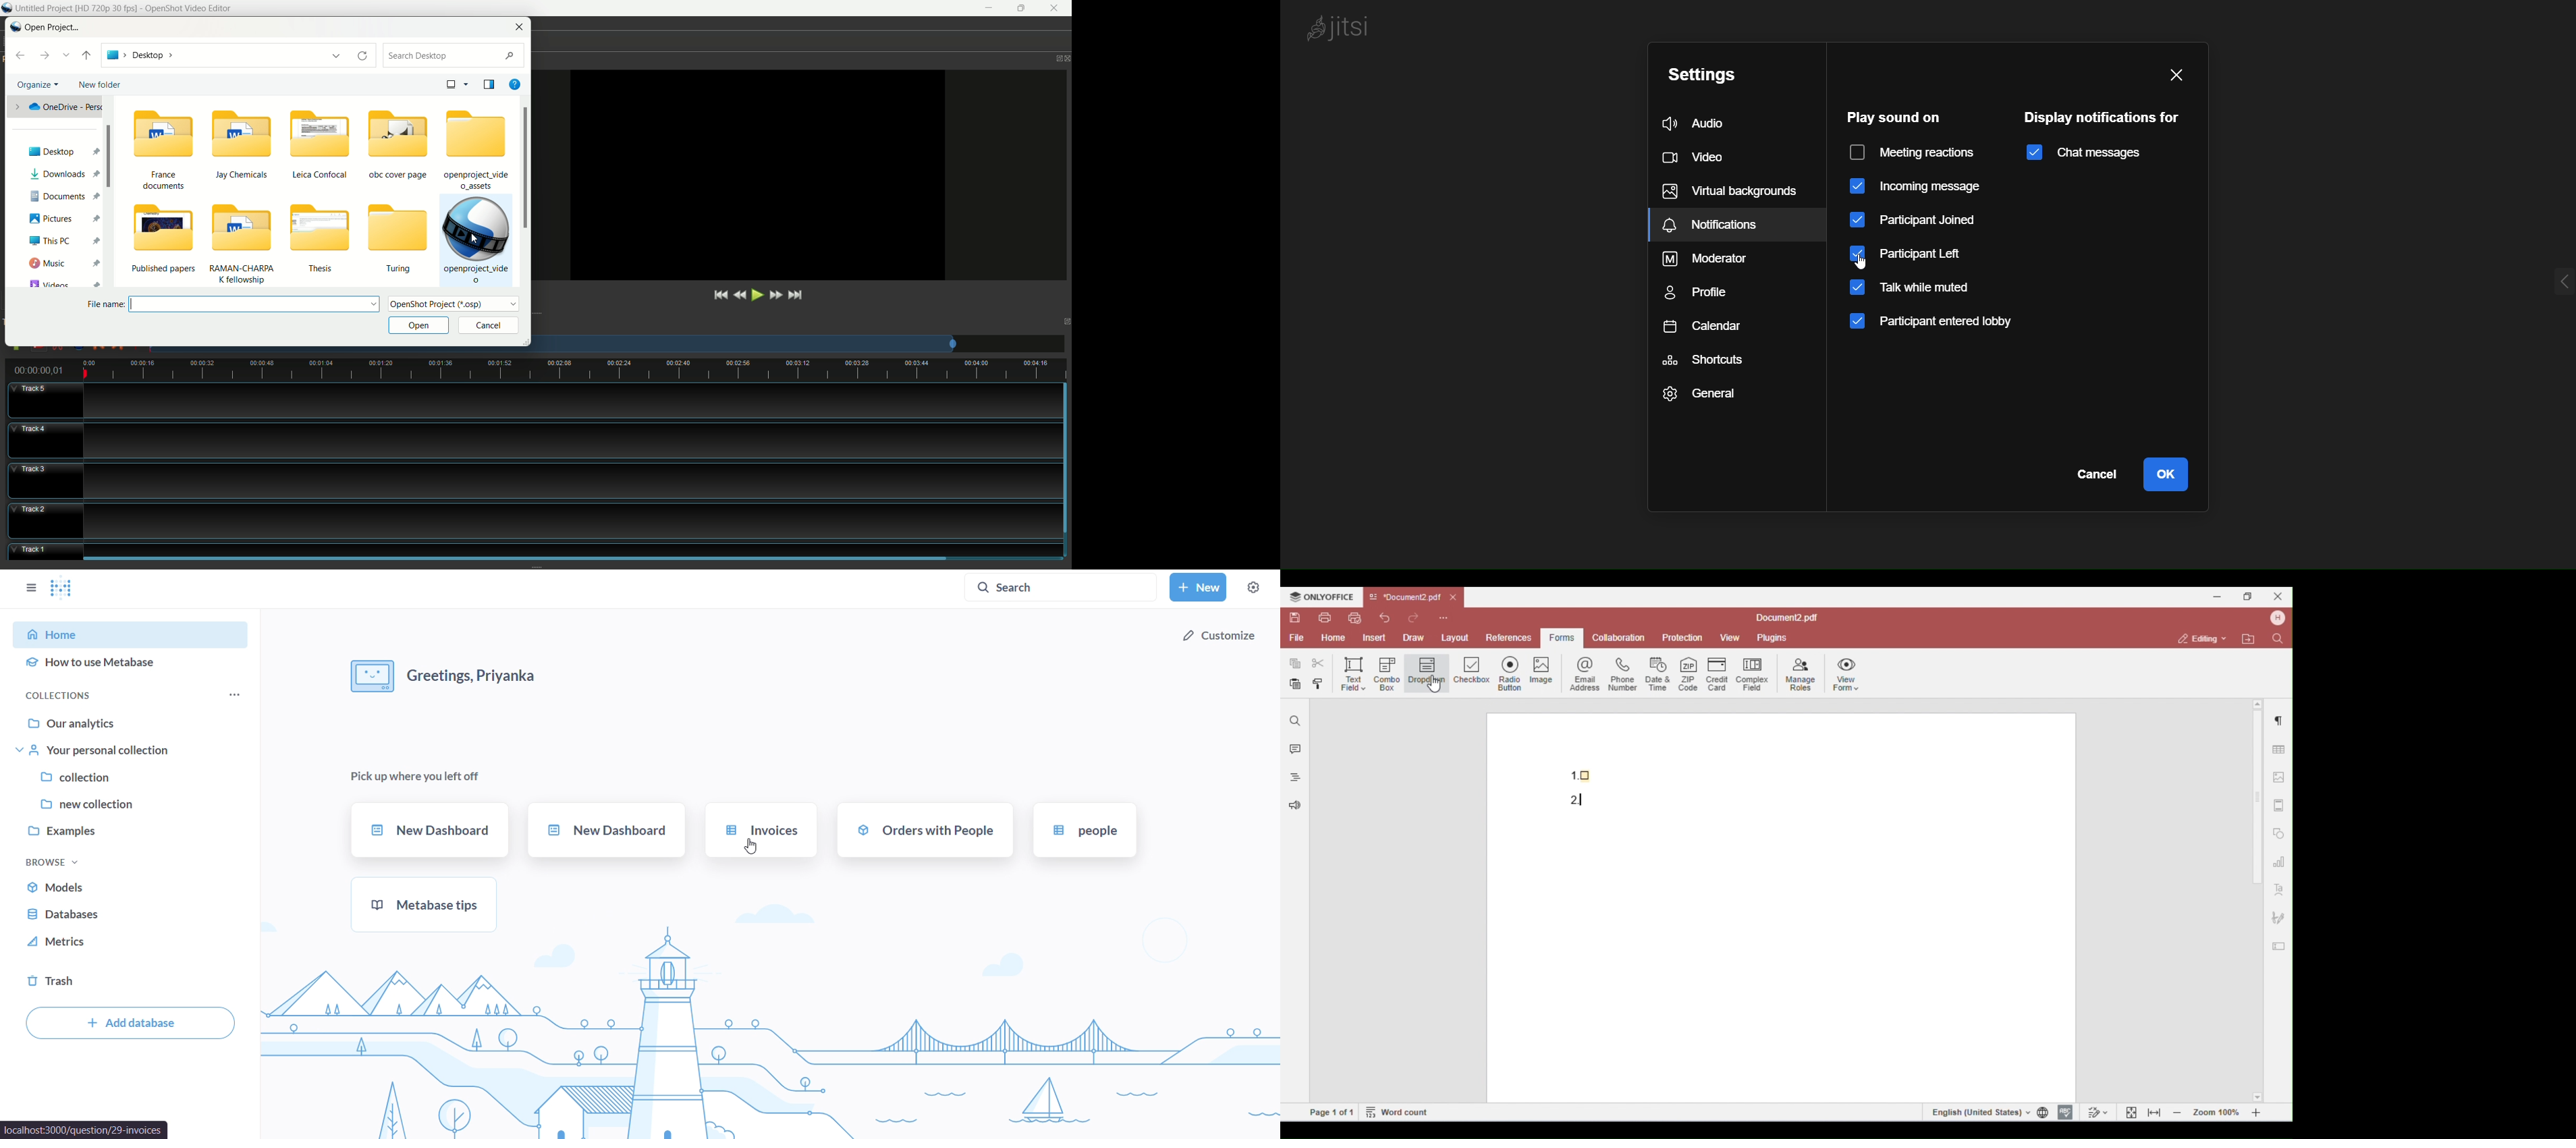 This screenshot has width=2576, height=1148. What do you see at coordinates (488, 326) in the screenshot?
I see `cancel` at bounding box center [488, 326].